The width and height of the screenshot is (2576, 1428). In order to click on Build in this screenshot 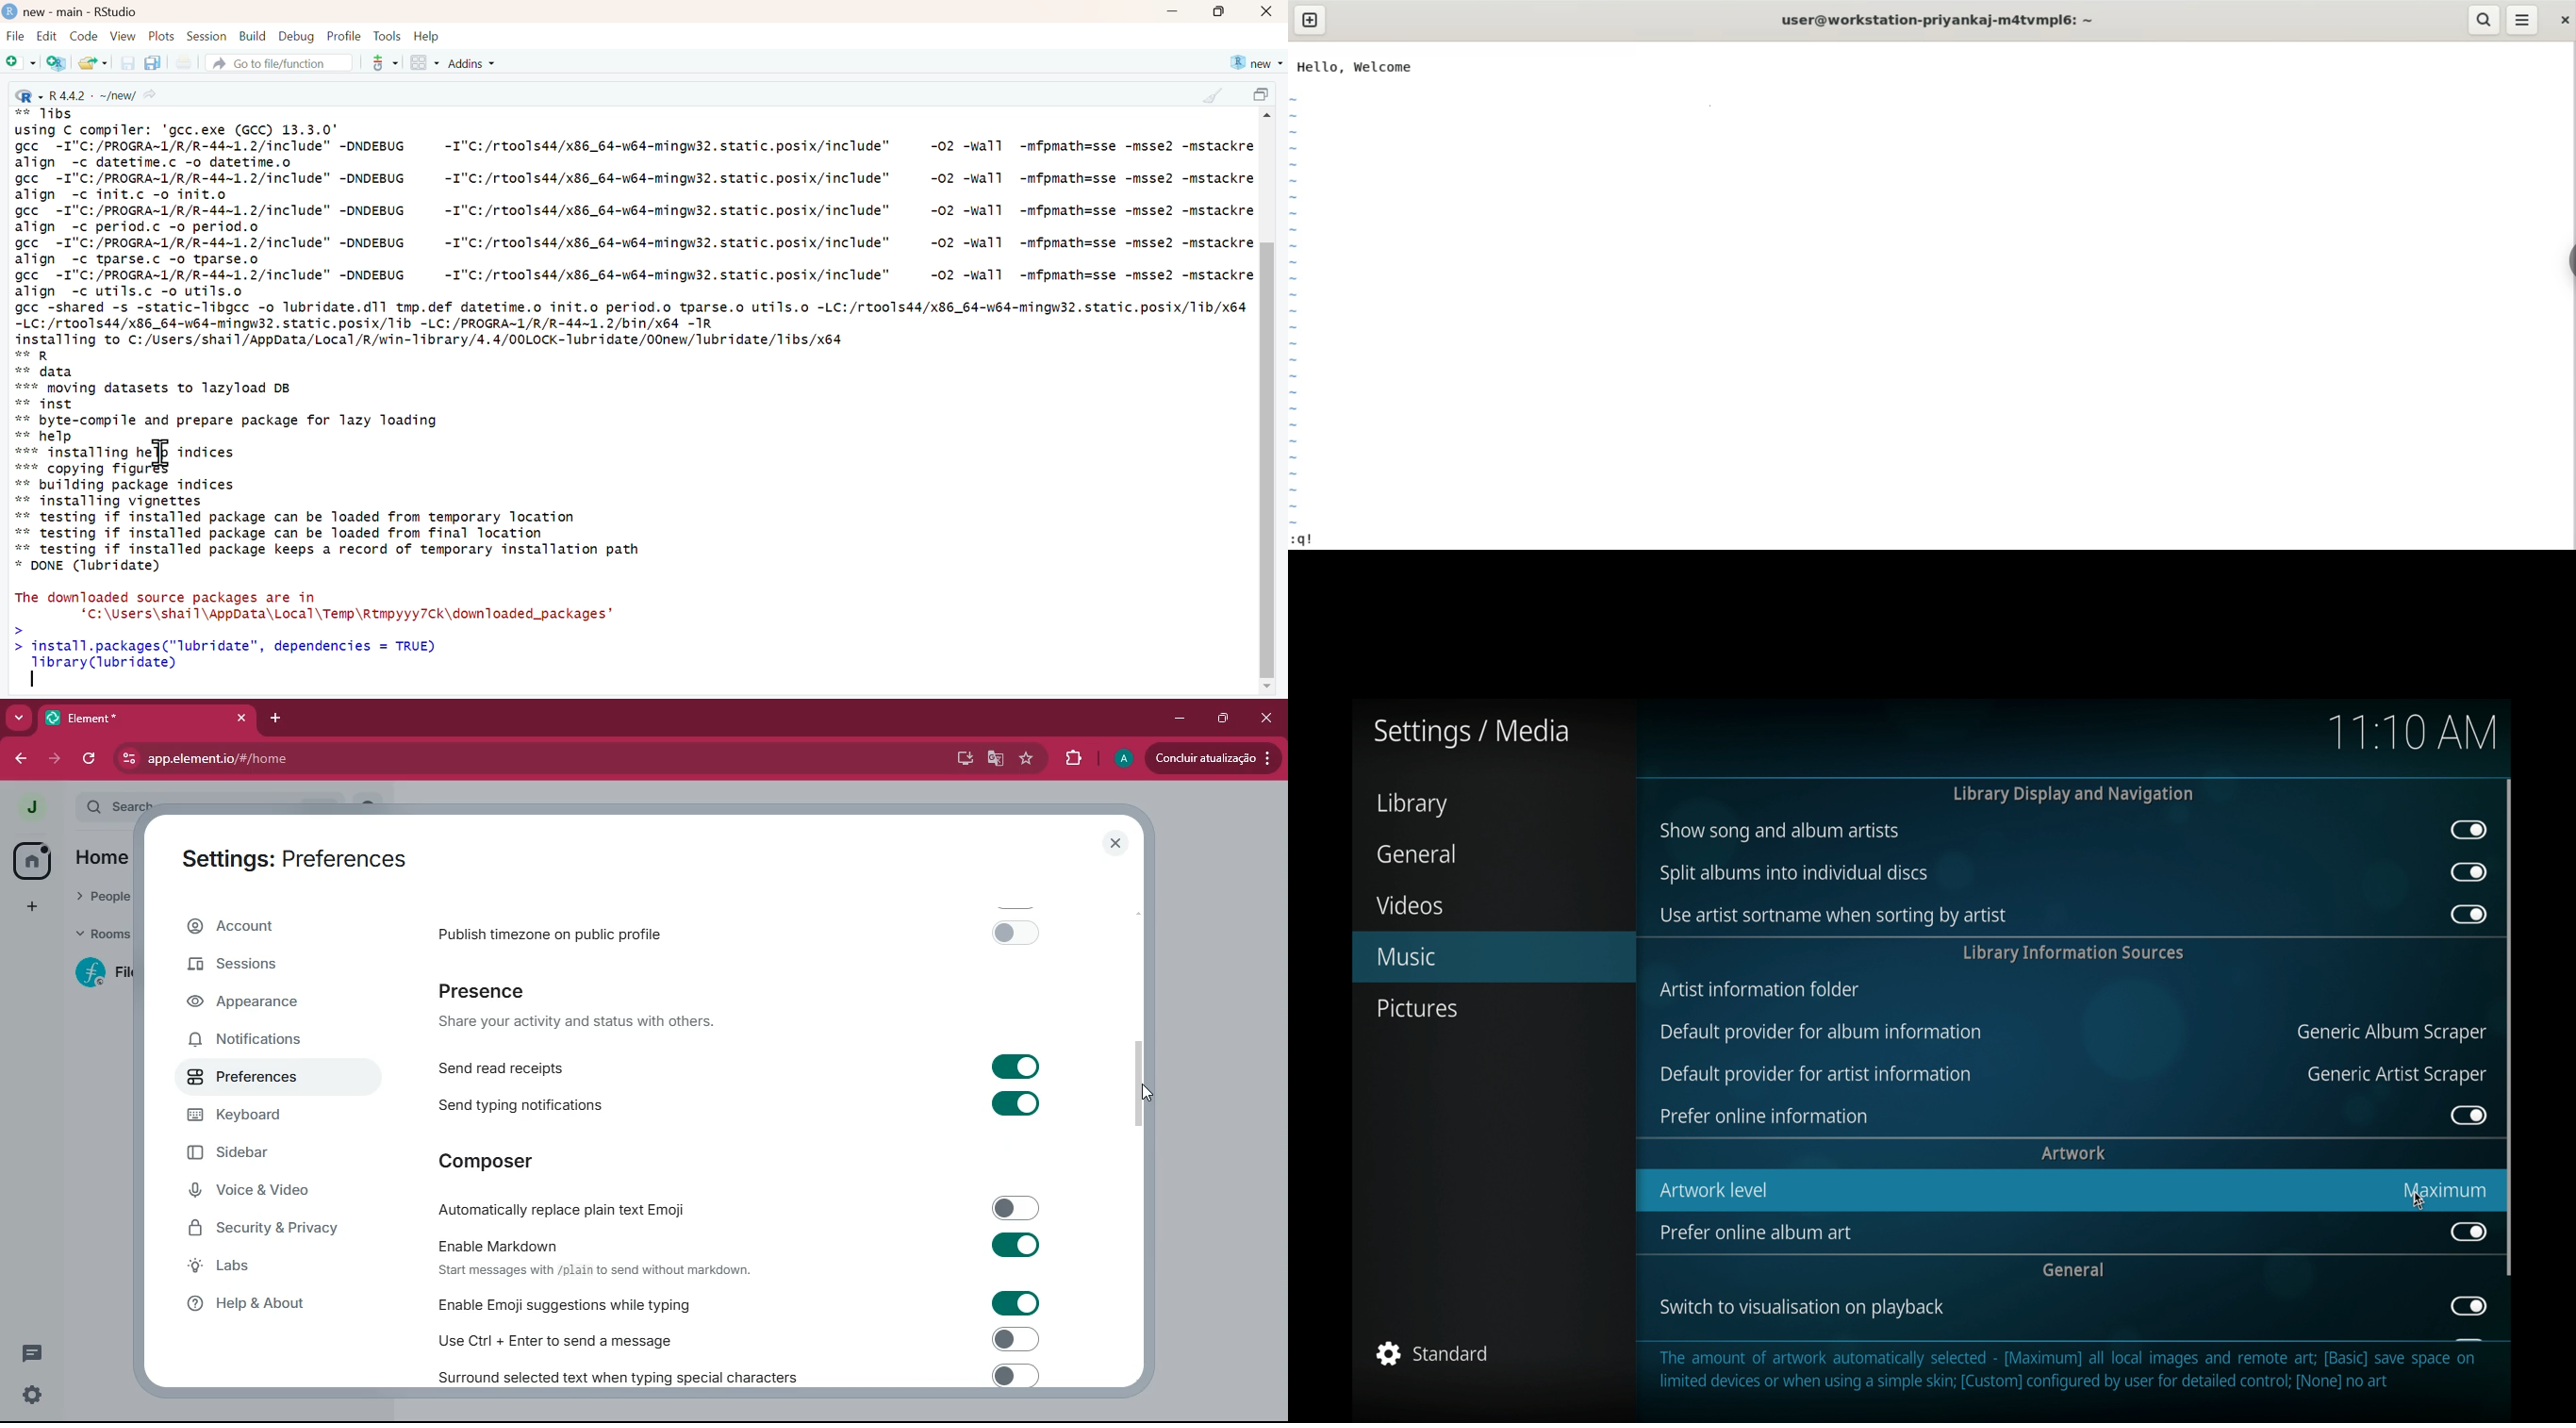, I will do `click(252, 36)`.